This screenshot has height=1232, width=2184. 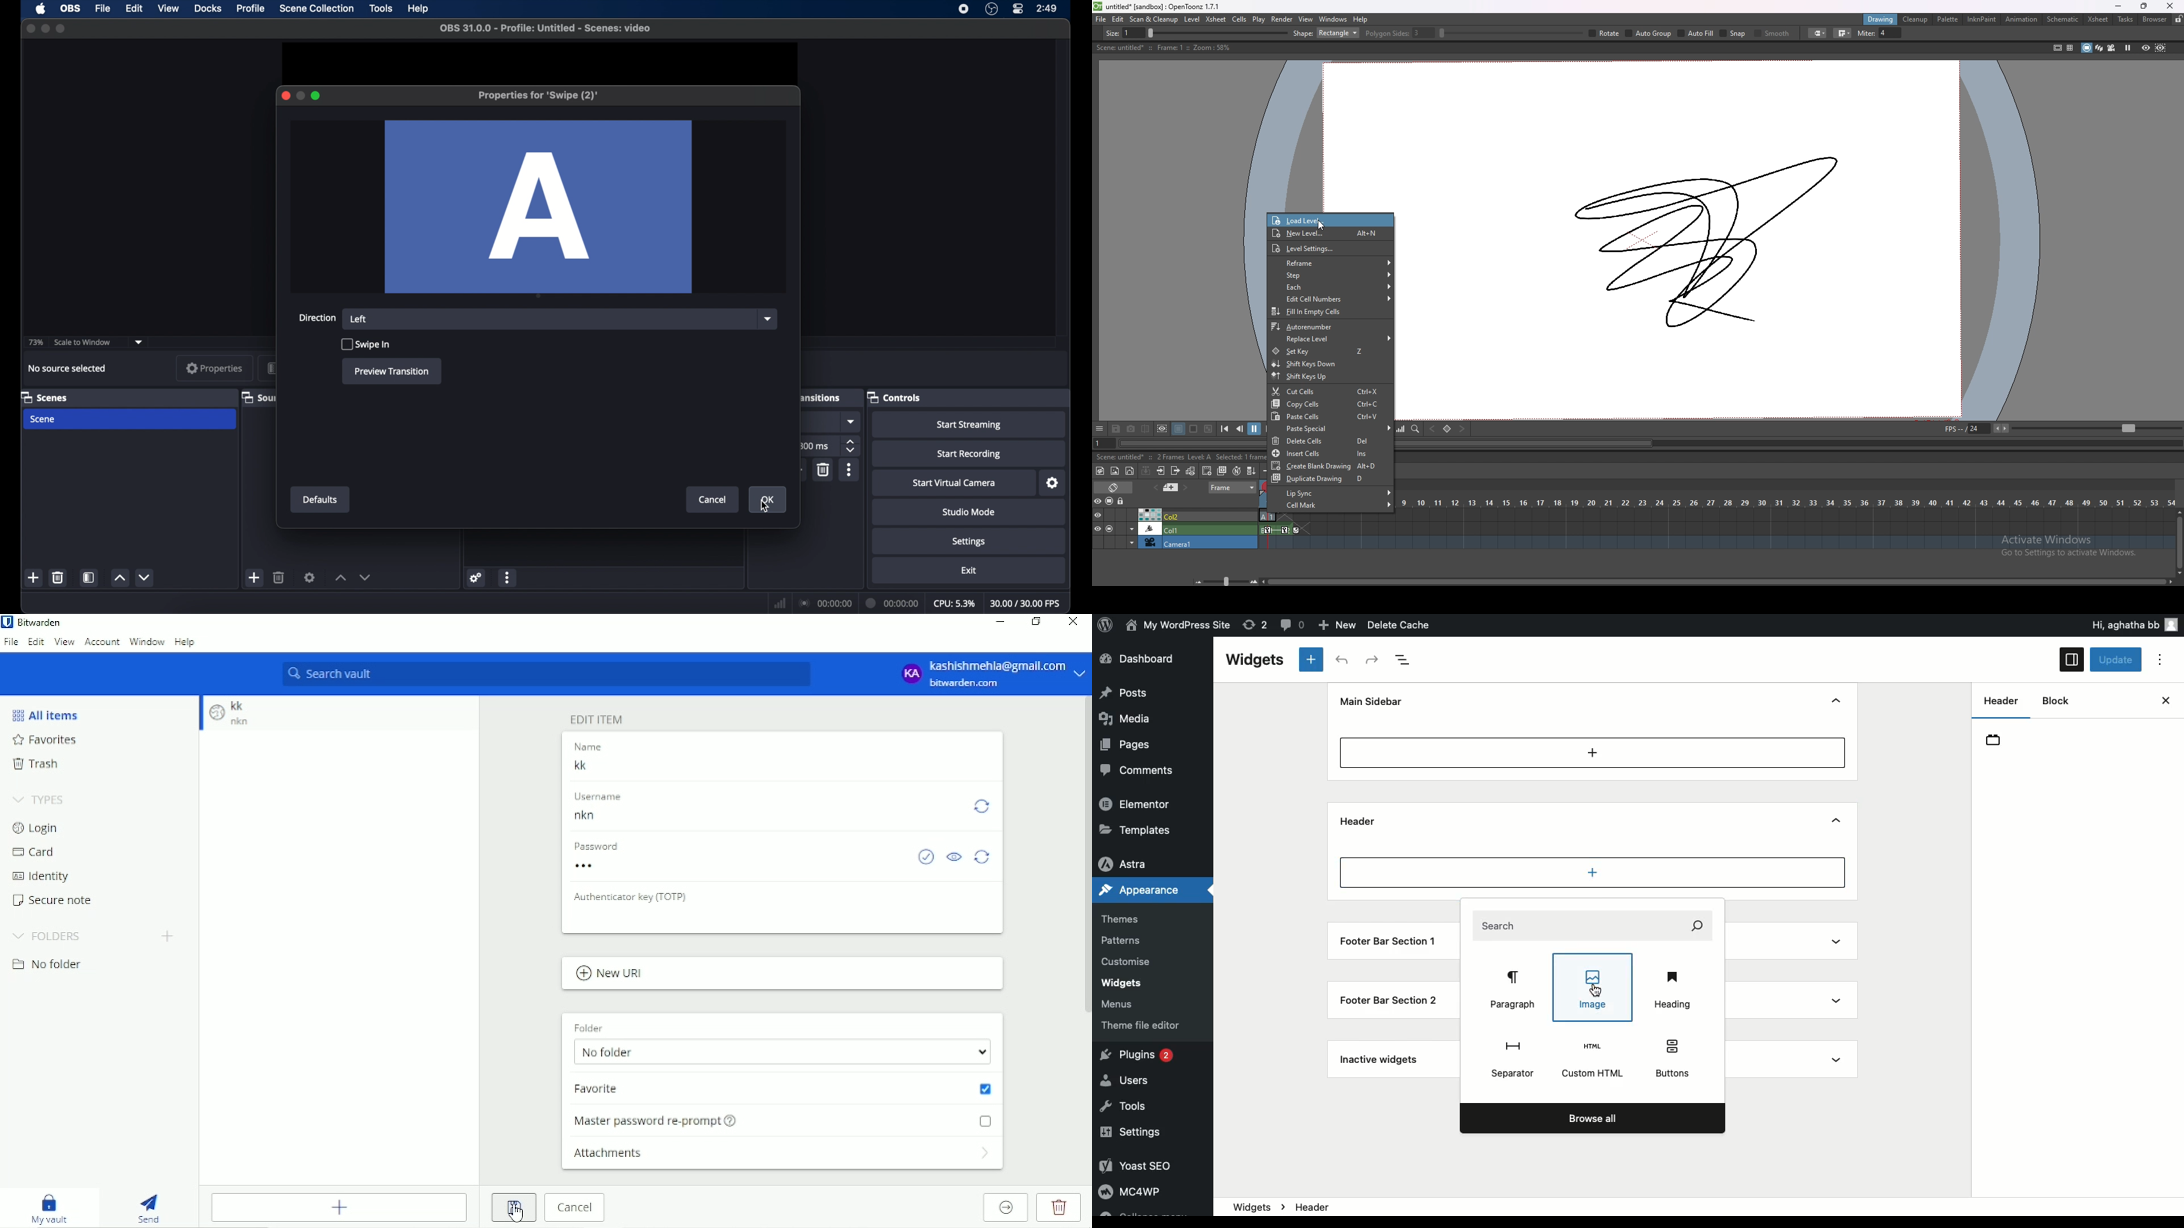 What do you see at coordinates (89, 578) in the screenshot?
I see `scene filters` at bounding box center [89, 578].